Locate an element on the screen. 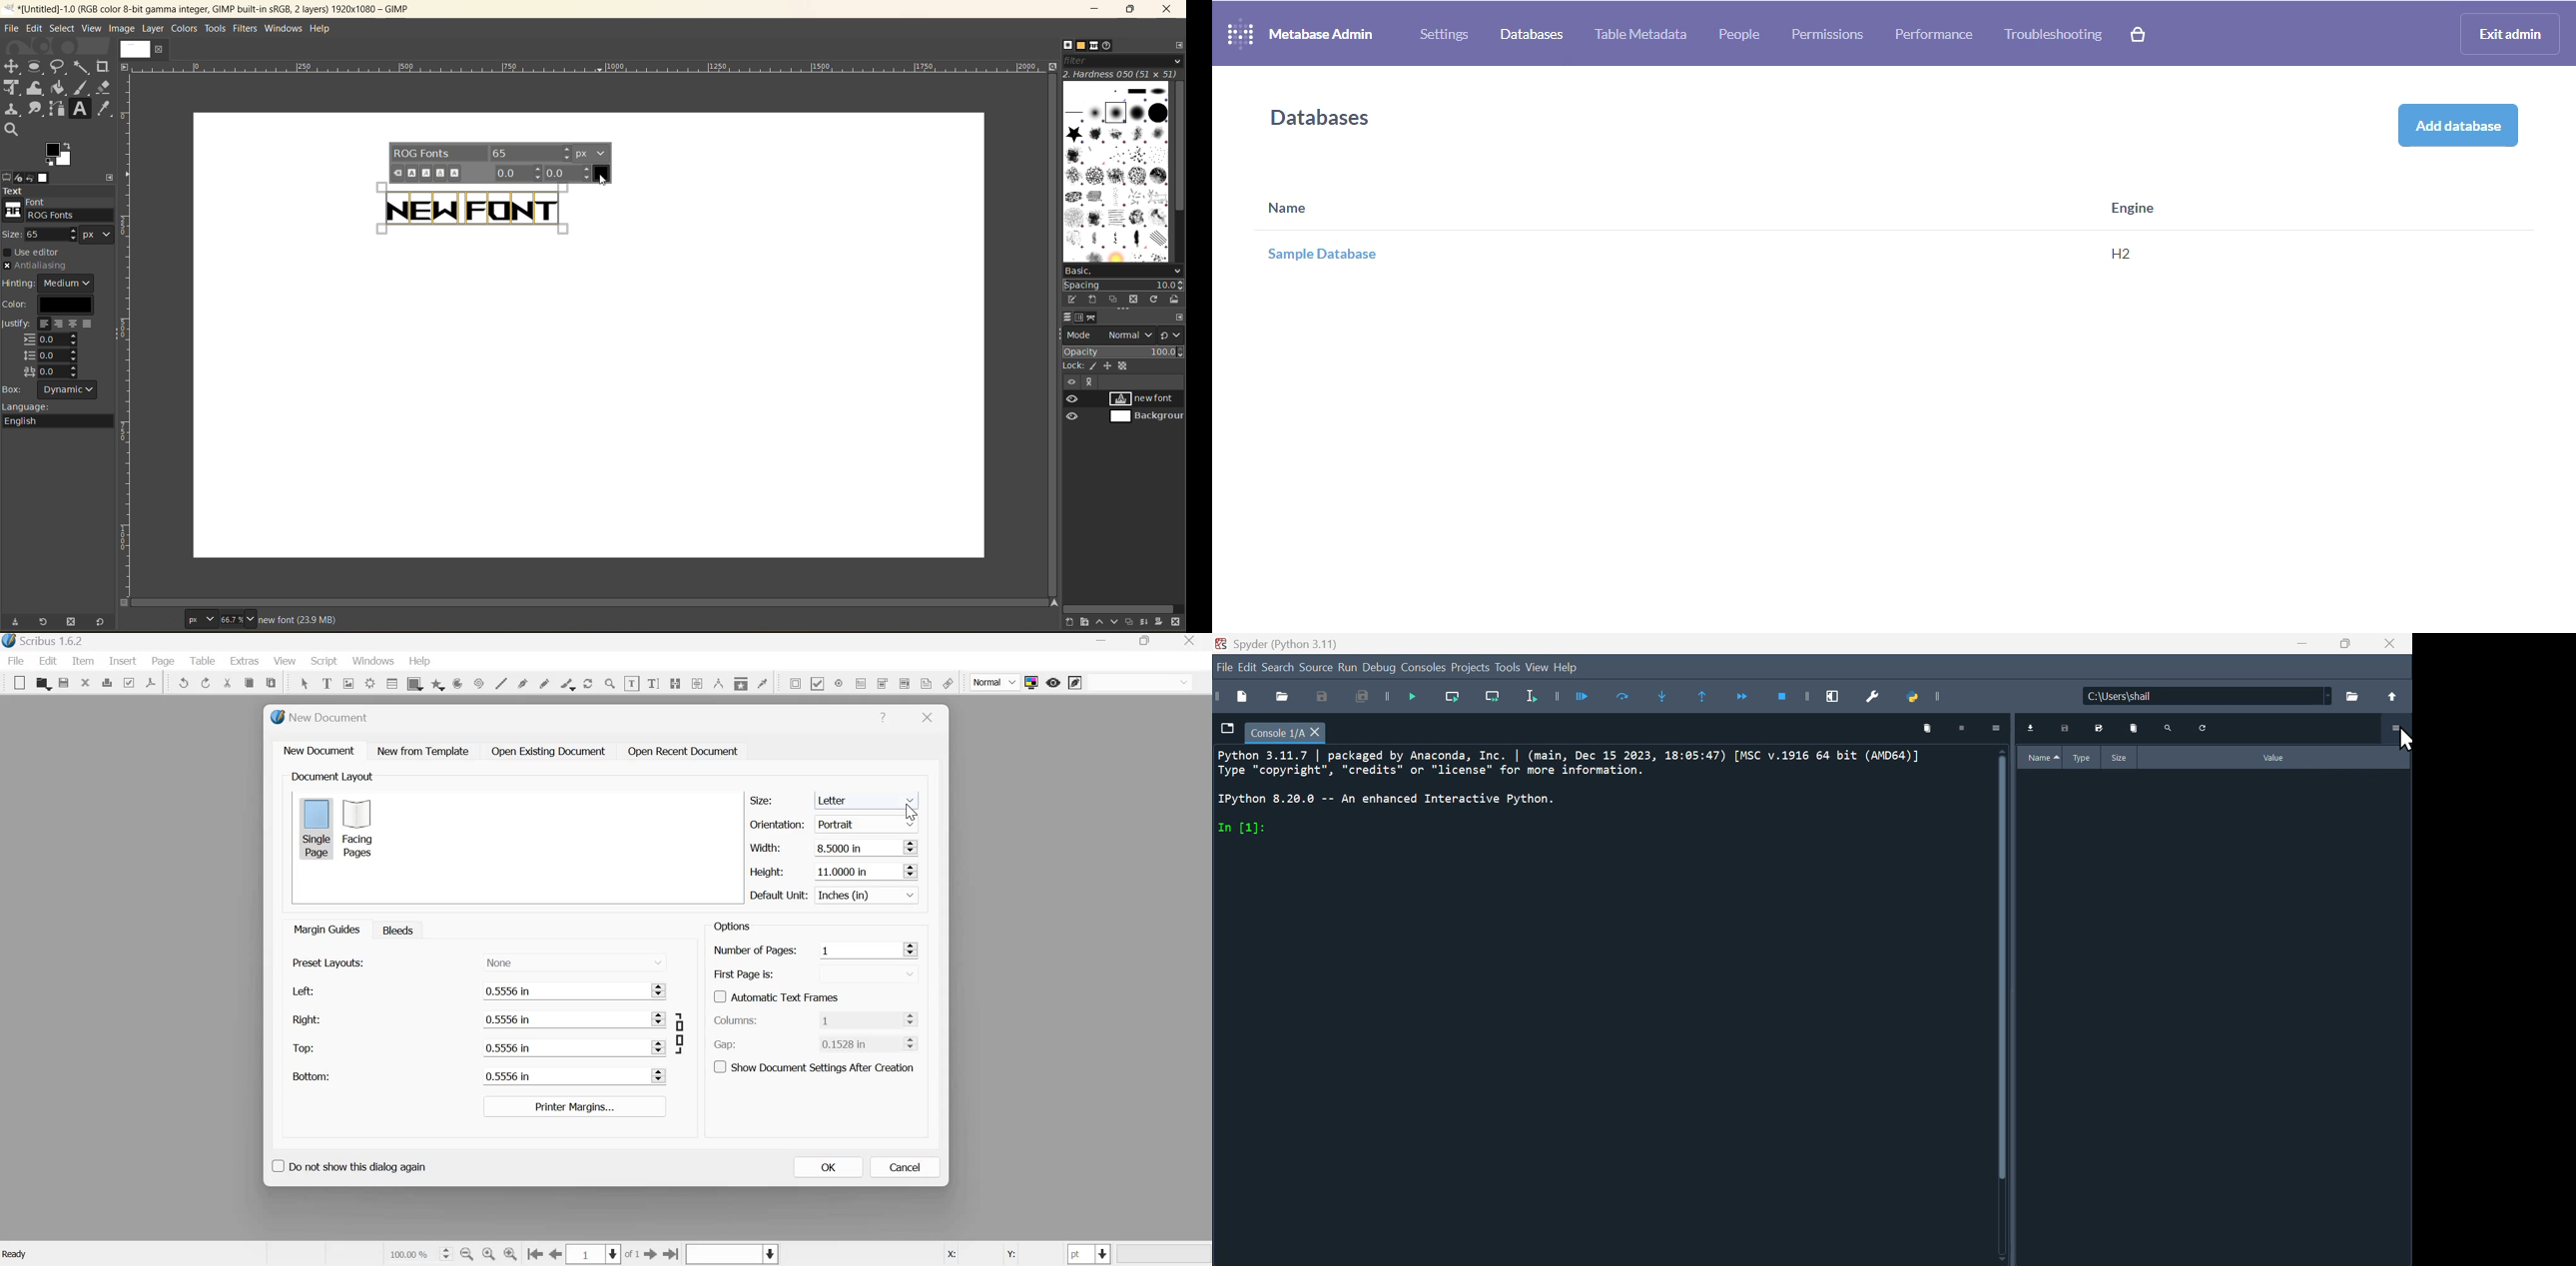 This screenshot has width=2576, height=1288.  is located at coordinates (1222, 668).